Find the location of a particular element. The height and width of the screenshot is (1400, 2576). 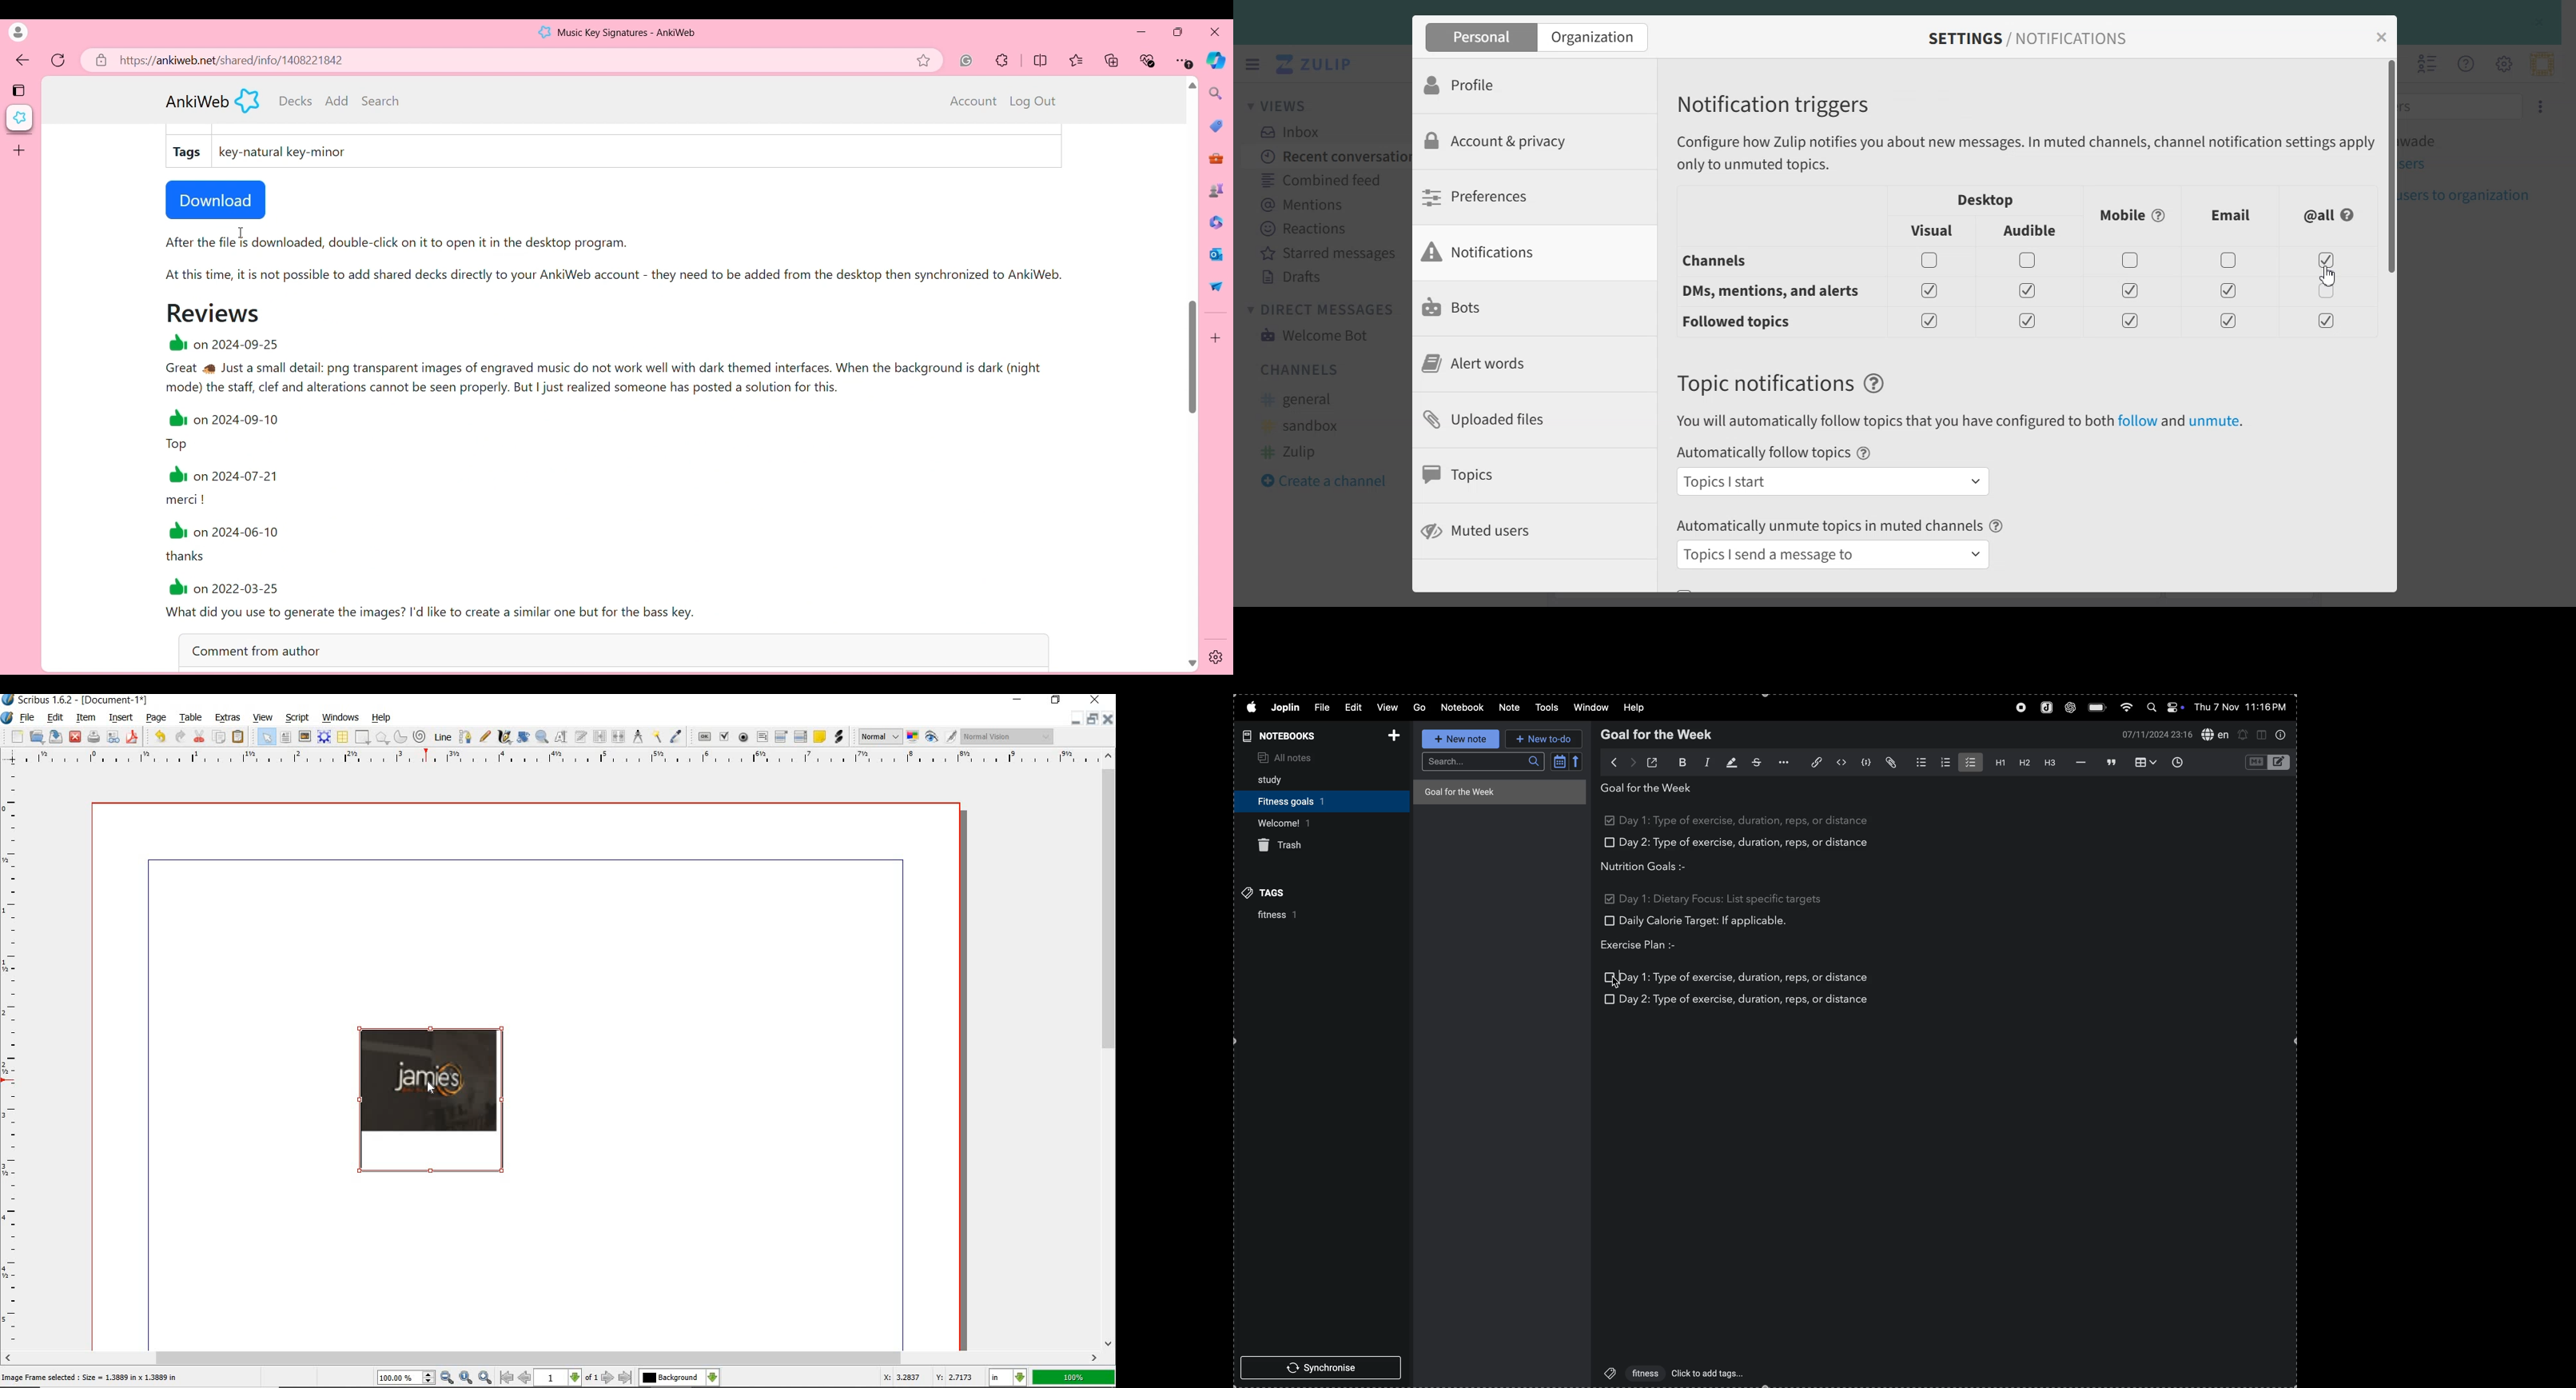

fitness 1 is located at coordinates (1270, 916).